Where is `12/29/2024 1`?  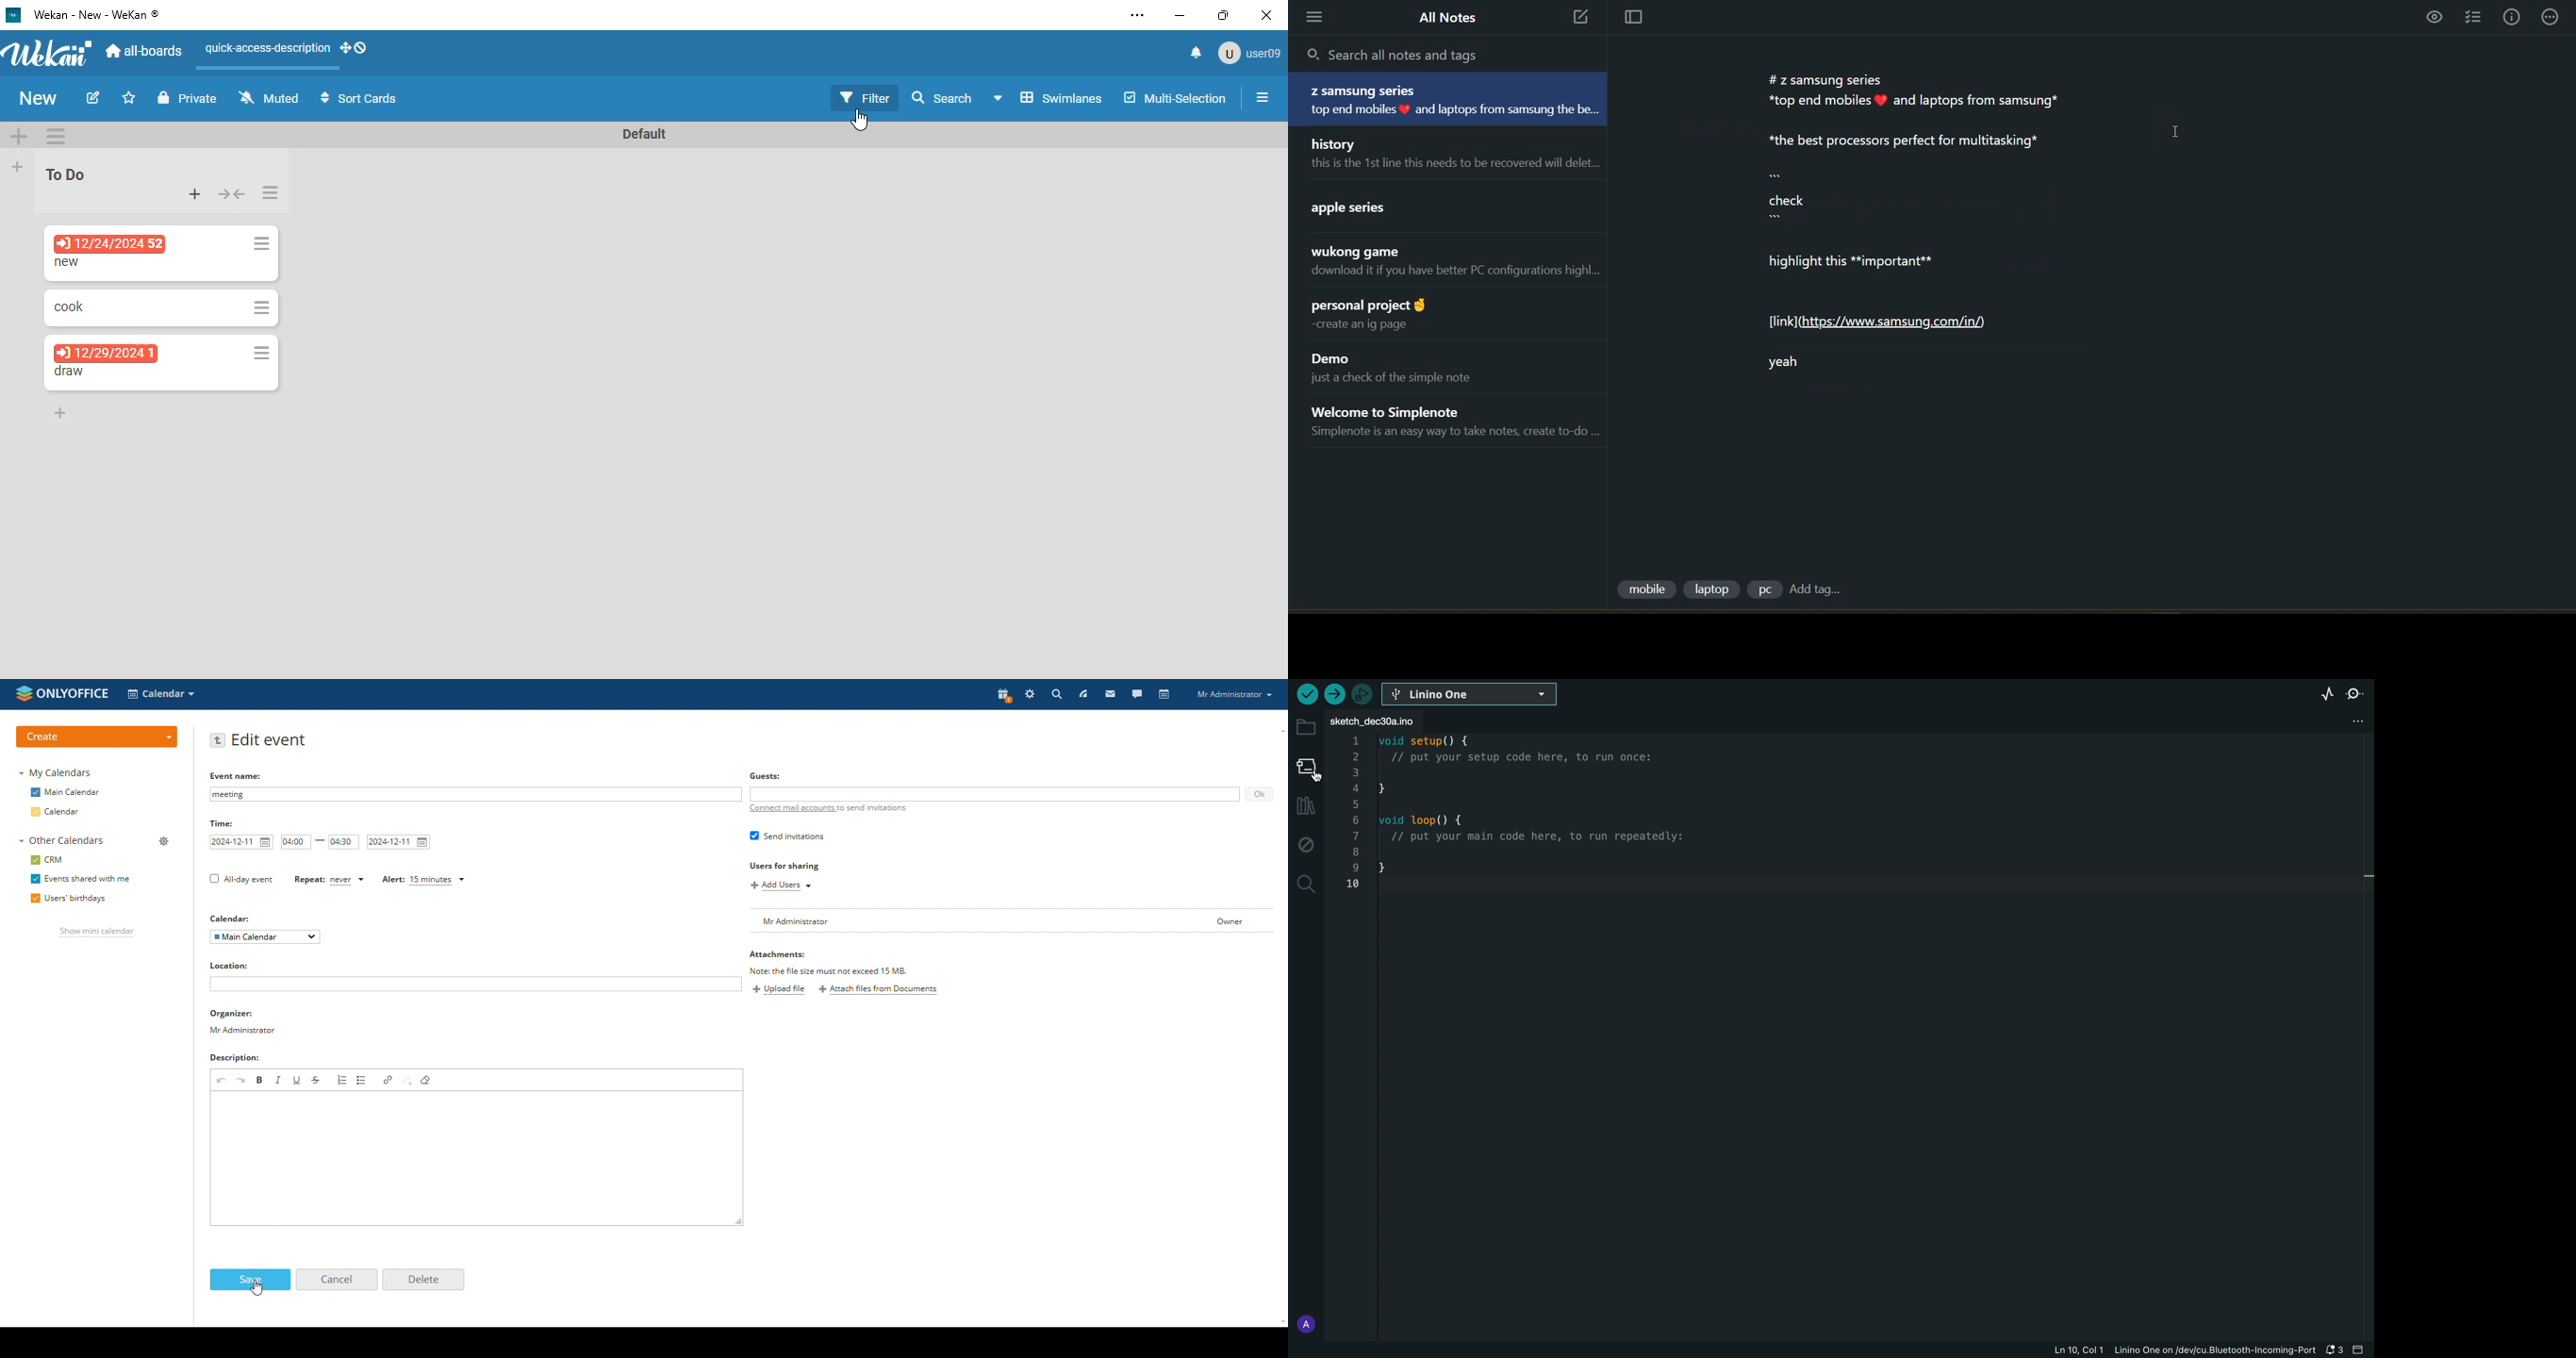
12/29/2024 1 is located at coordinates (105, 351).